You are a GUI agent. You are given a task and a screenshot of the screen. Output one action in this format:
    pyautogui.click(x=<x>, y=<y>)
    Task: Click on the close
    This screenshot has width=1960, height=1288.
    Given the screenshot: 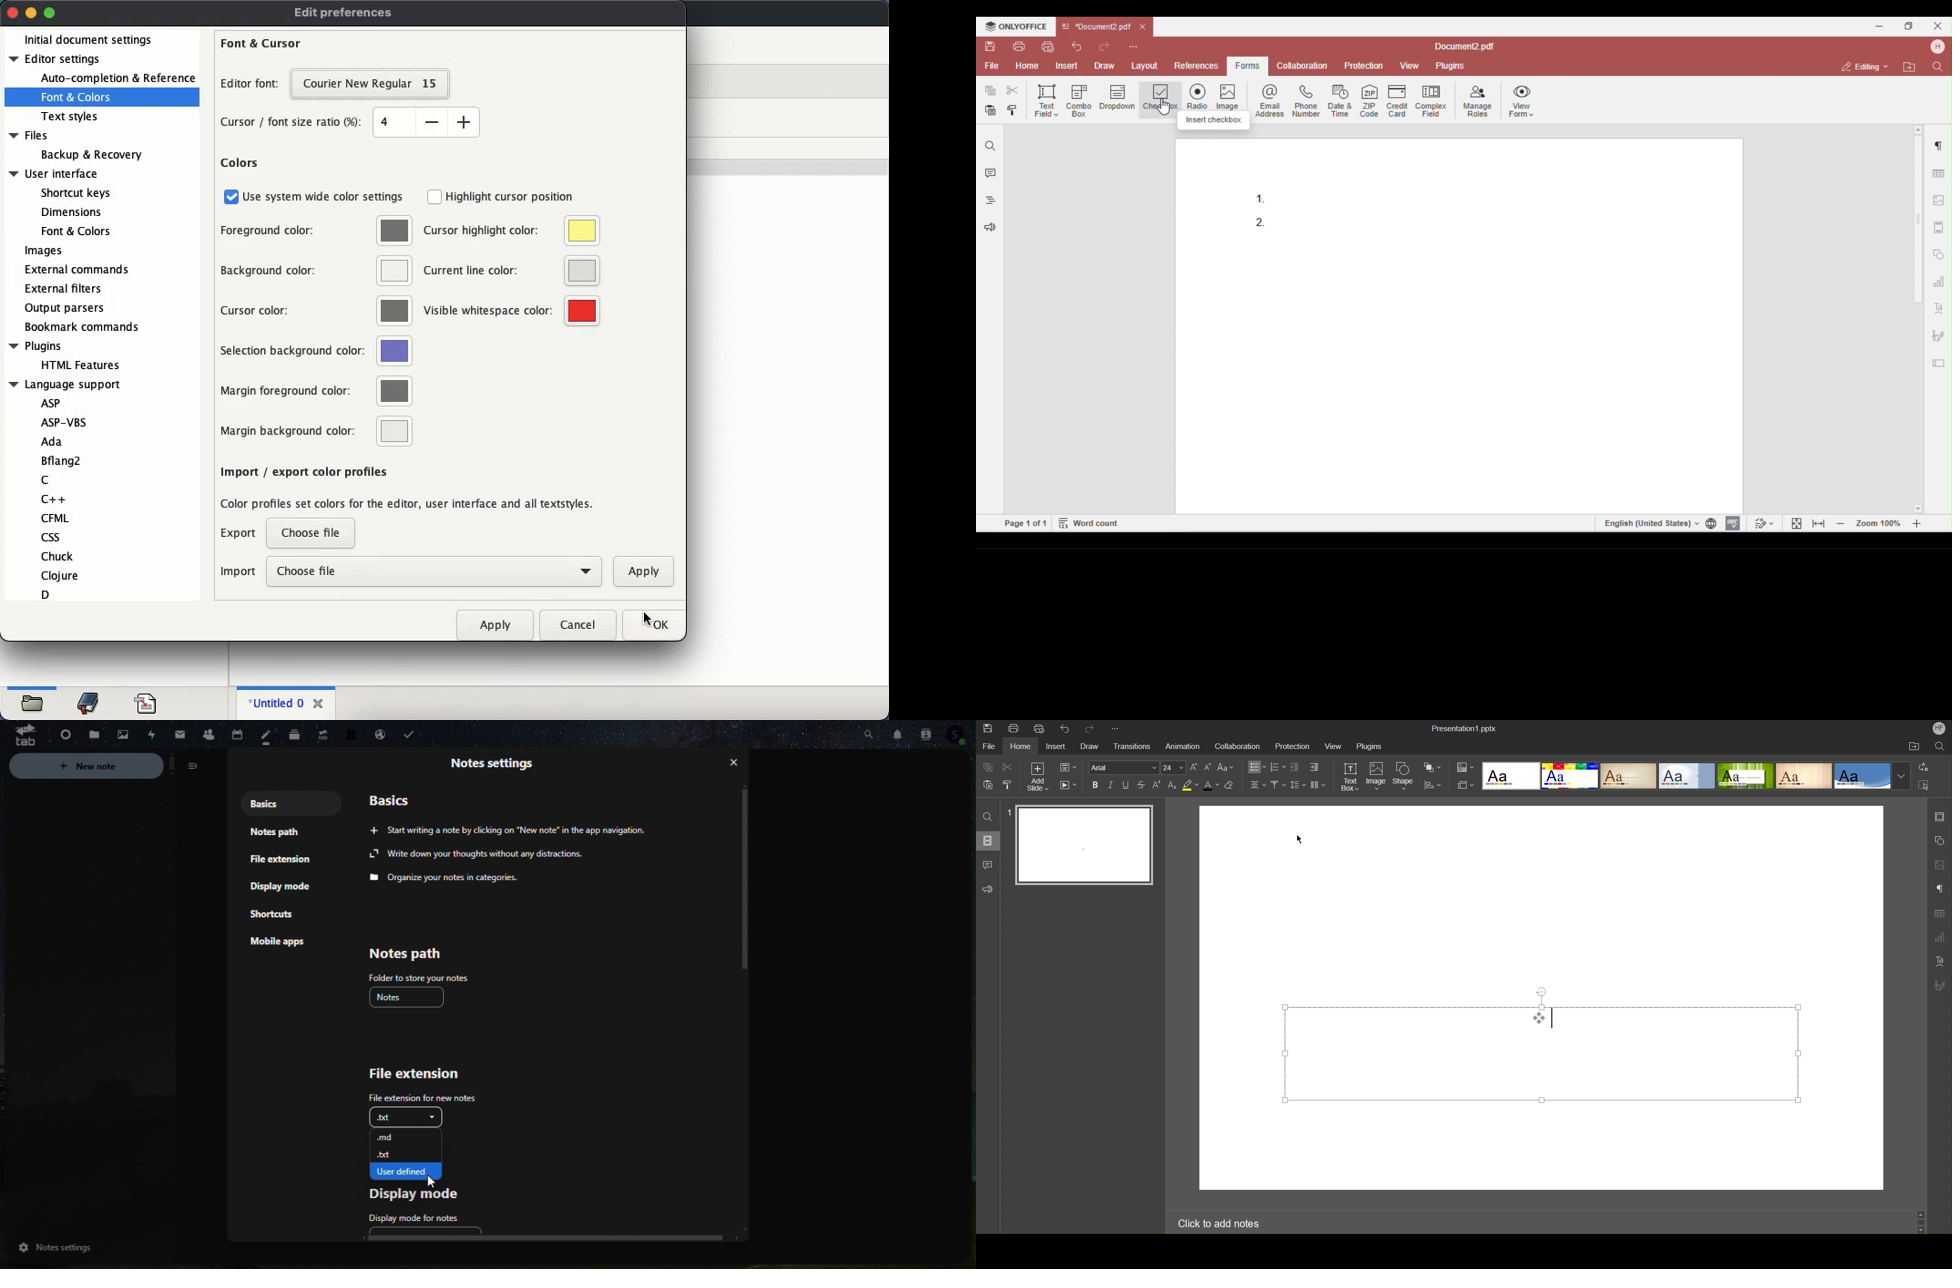 What is the action you would take?
    pyautogui.click(x=320, y=701)
    